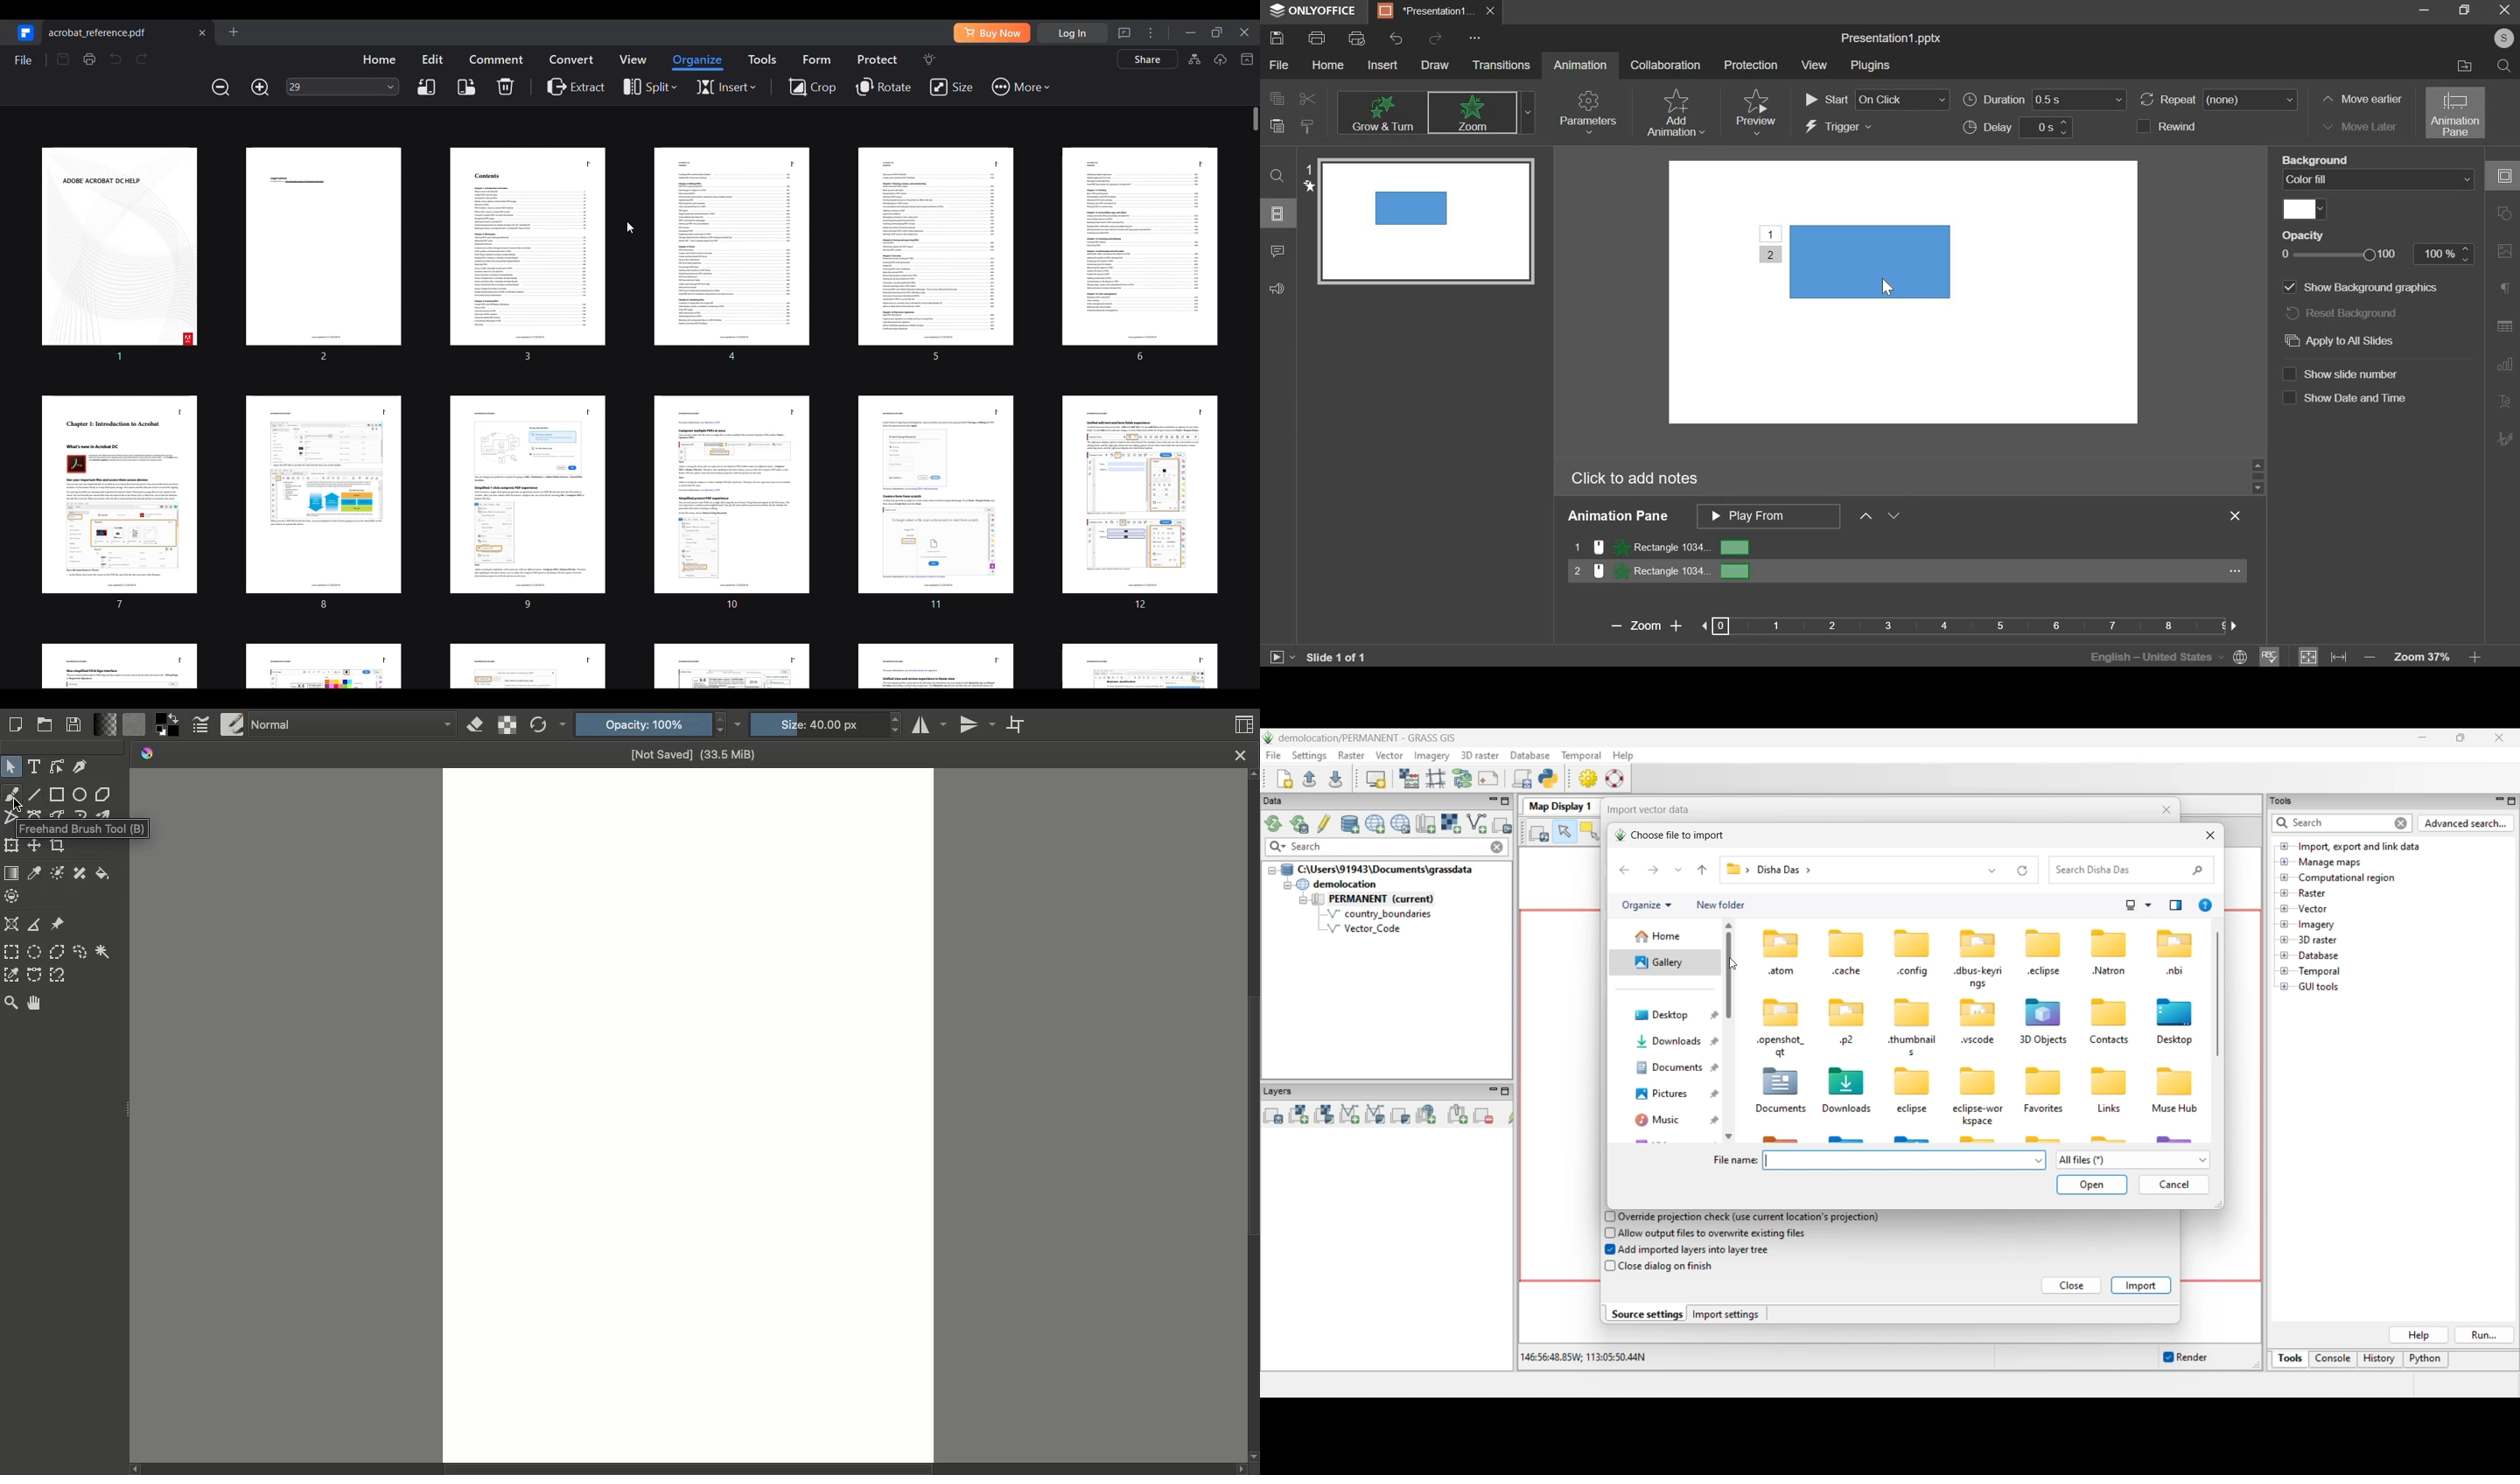  Describe the element at coordinates (103, 951) in the screenshot. I see `Contiguous selection tool` at that location.